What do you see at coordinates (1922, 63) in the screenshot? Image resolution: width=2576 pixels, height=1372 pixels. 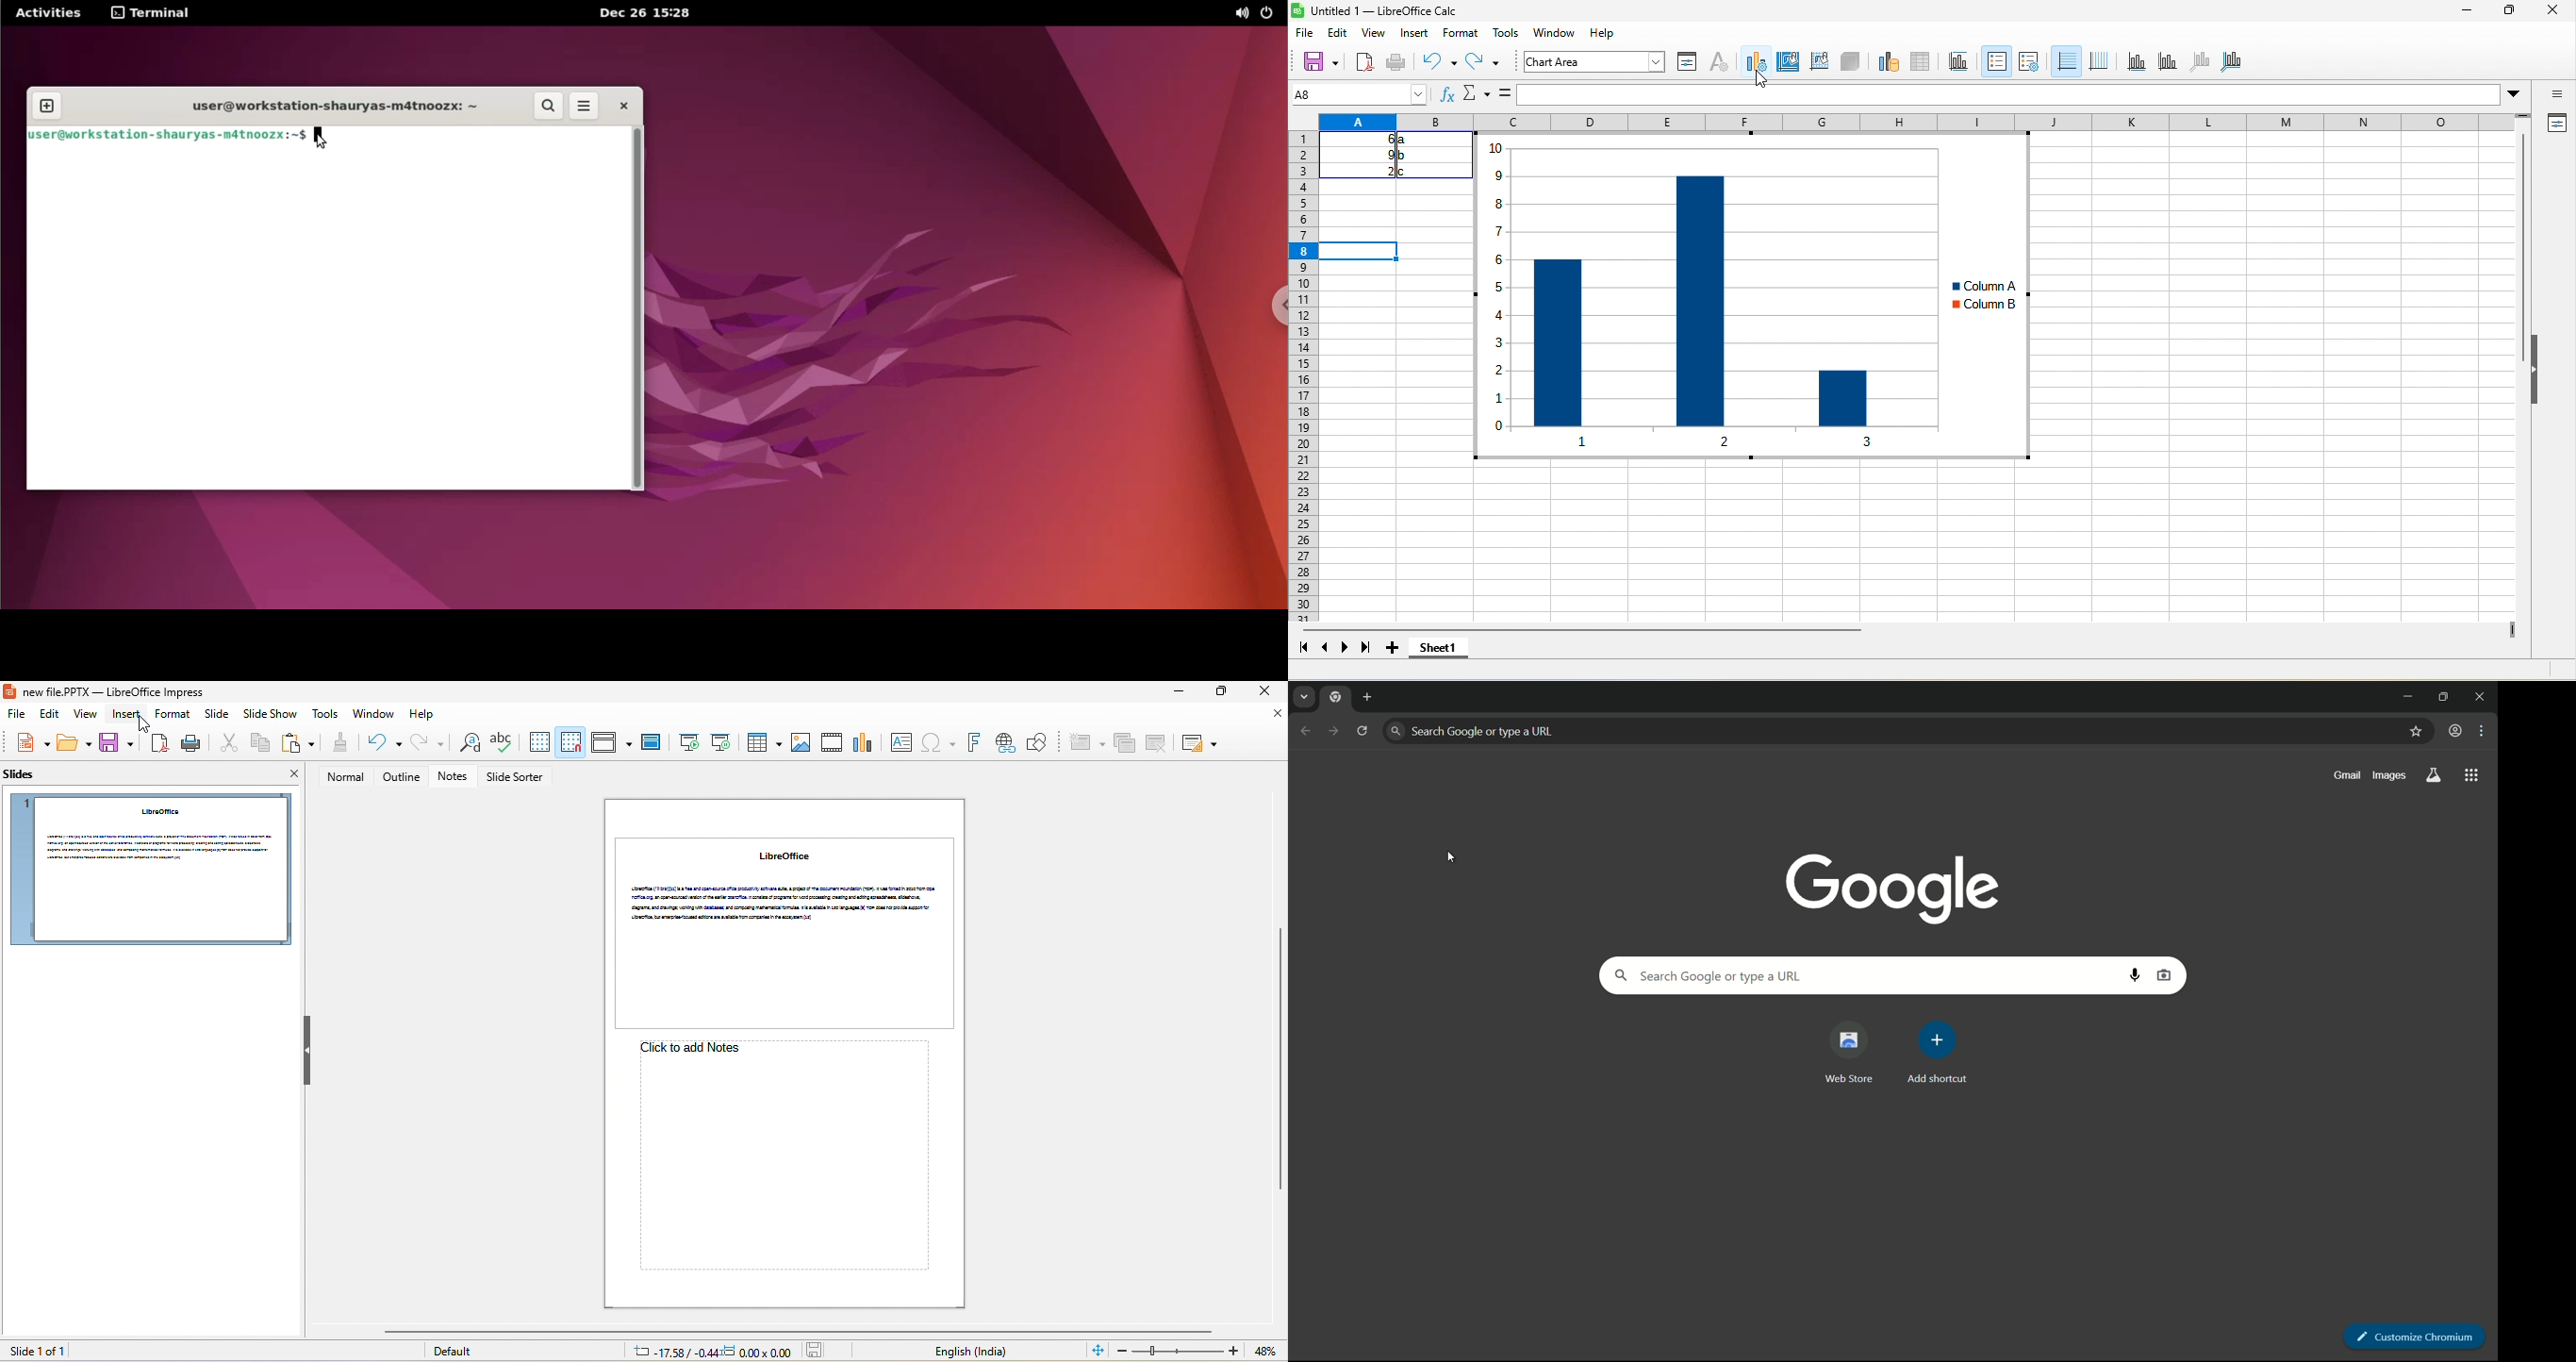 I see `data table` at bounding box center [1922, 63].